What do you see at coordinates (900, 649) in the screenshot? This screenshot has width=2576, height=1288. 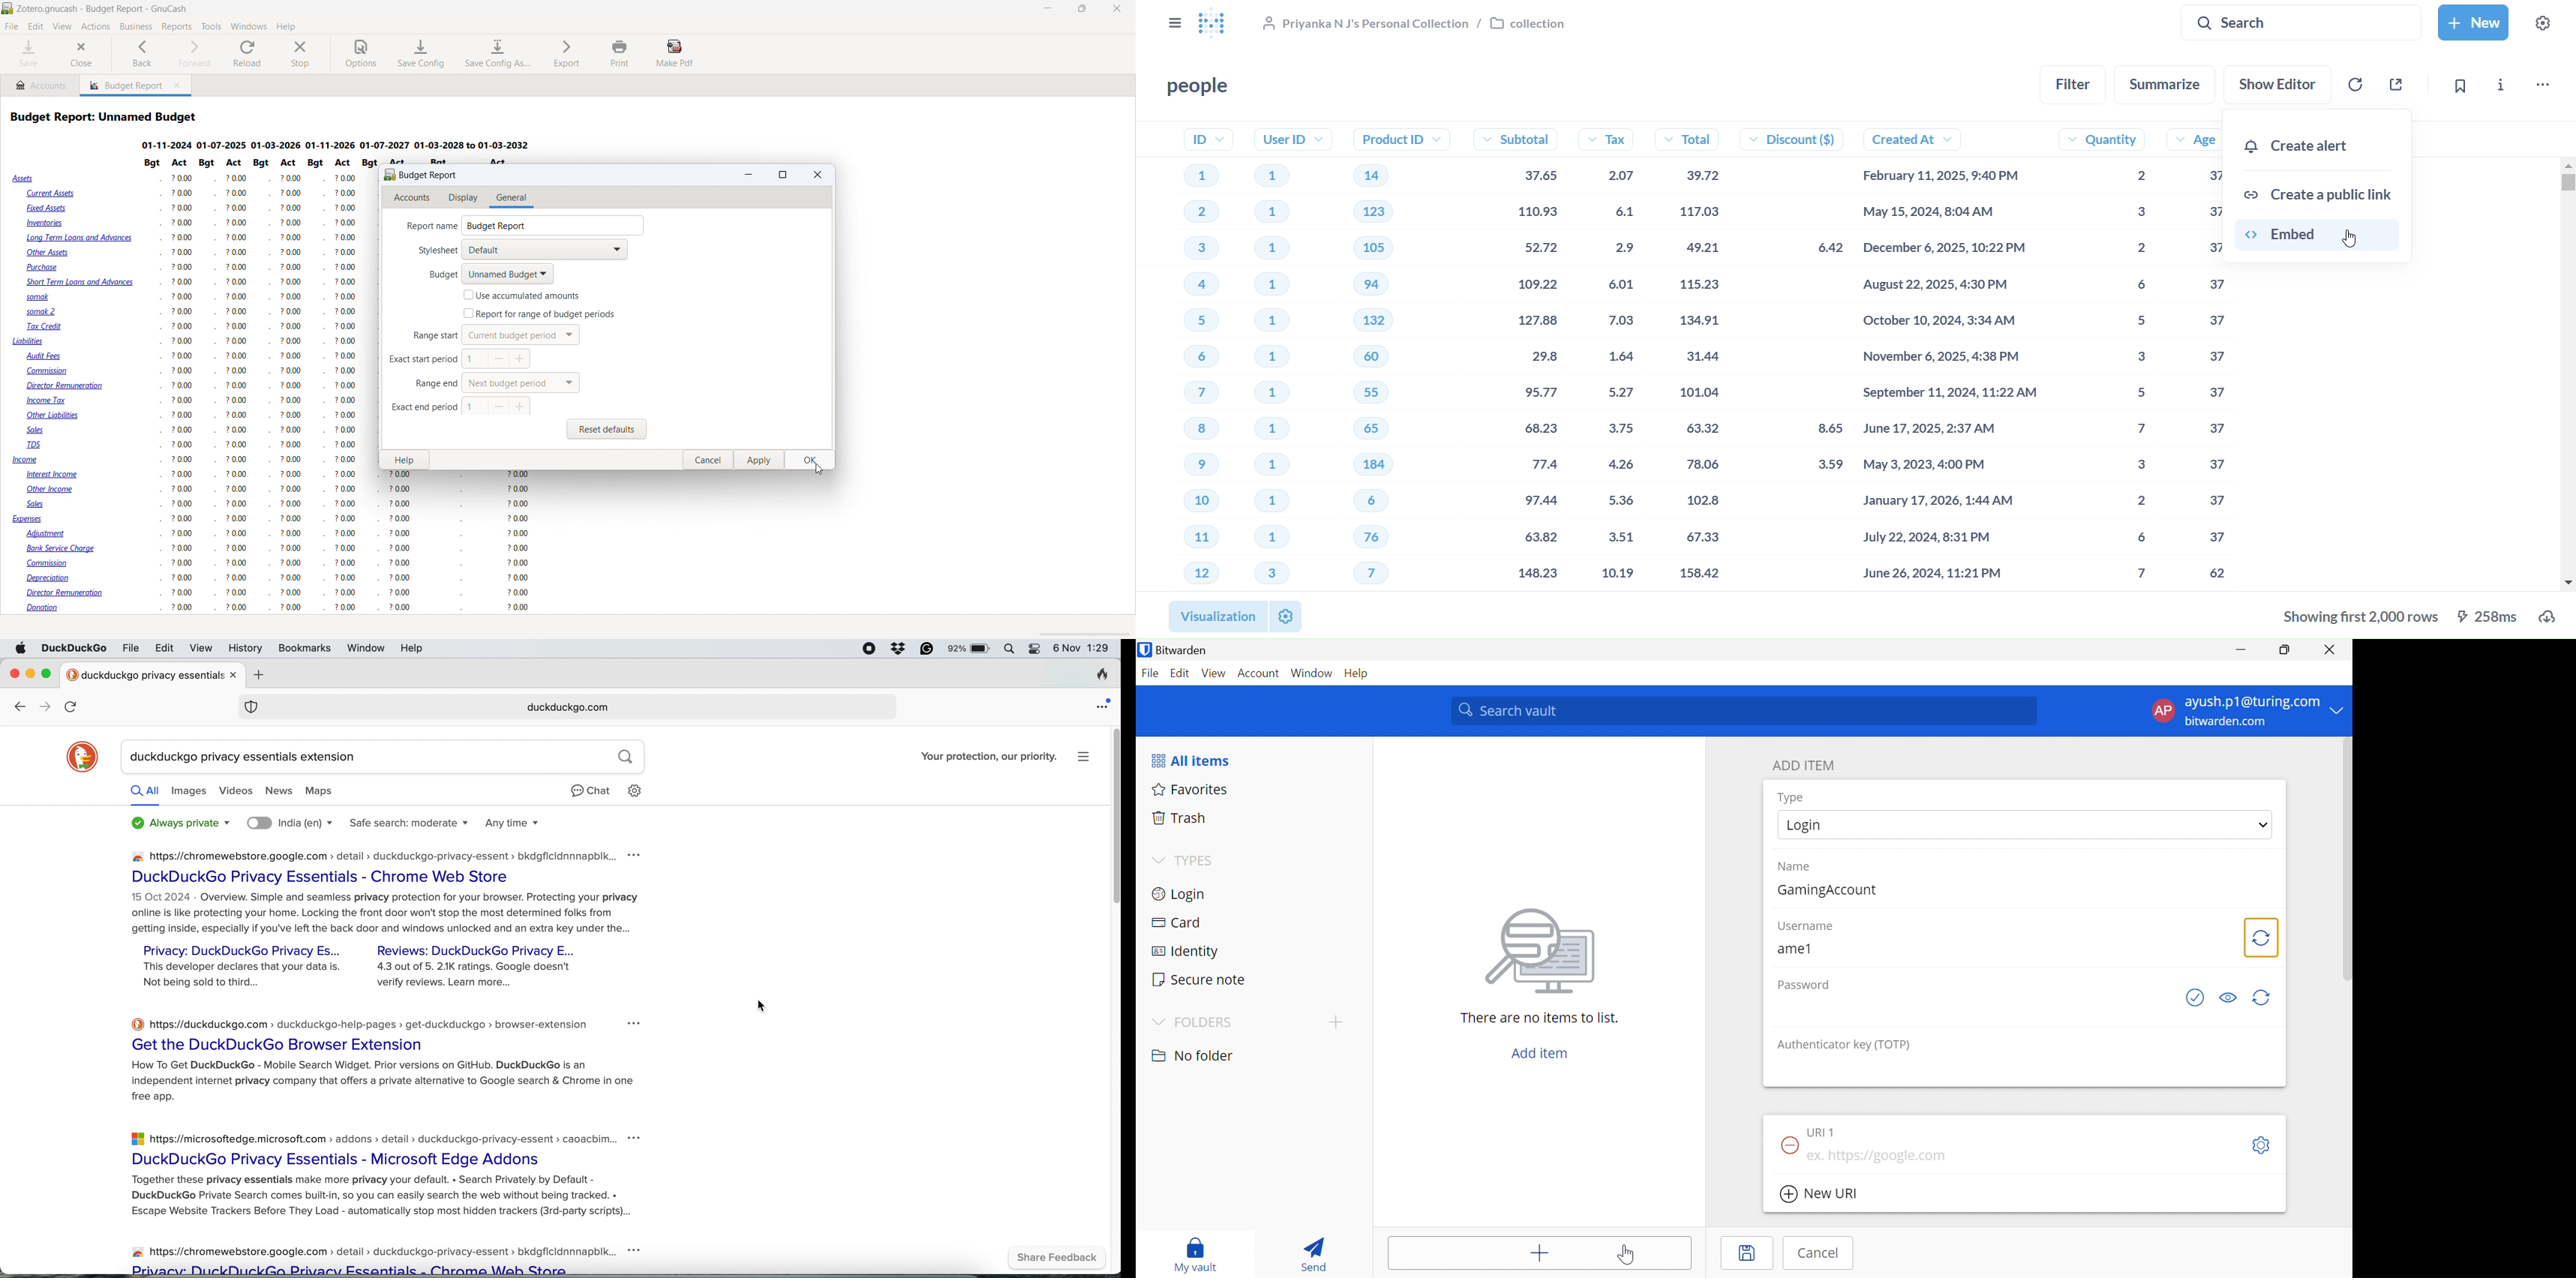 I see `dropbox` at bounding box center [900, 649].